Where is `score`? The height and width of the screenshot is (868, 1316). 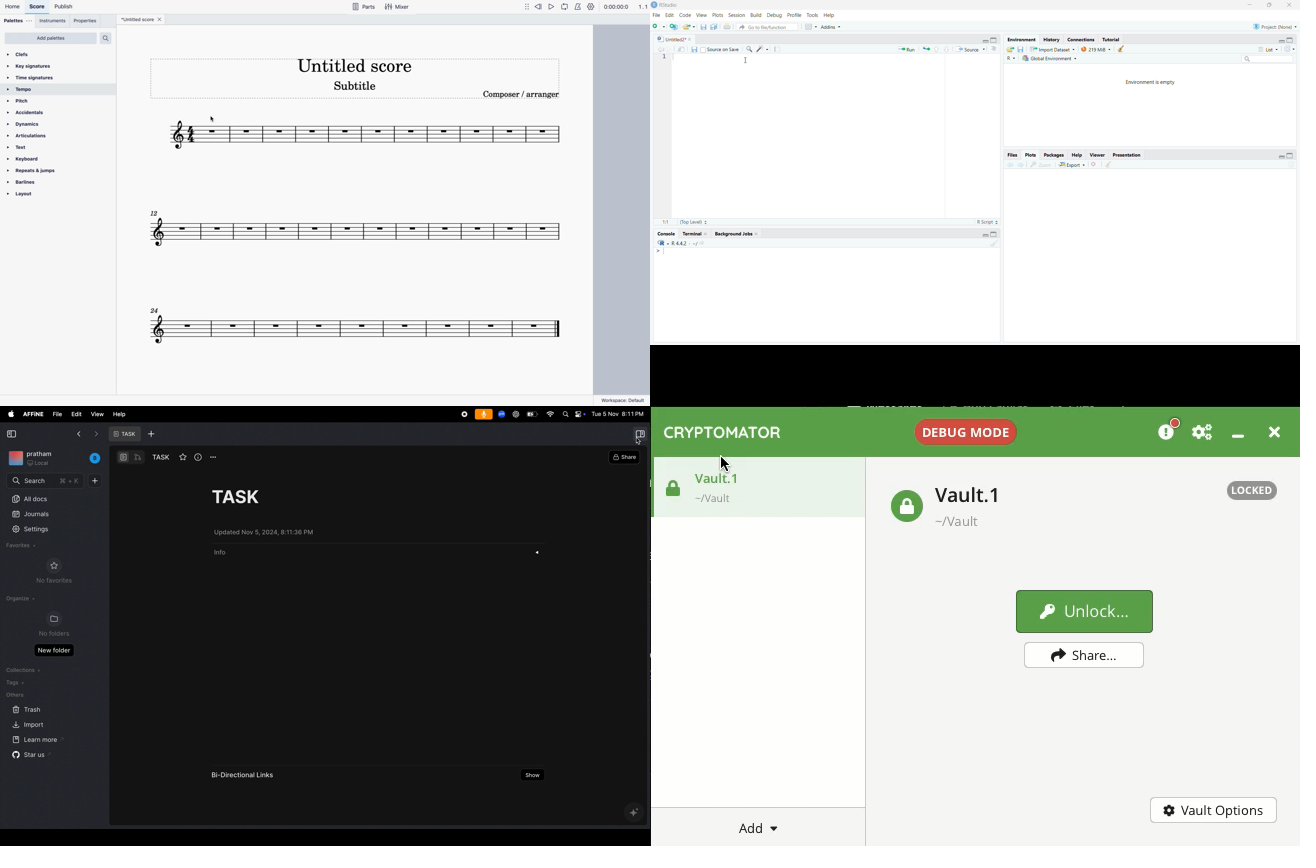 score is located at coordinates (354, 236).